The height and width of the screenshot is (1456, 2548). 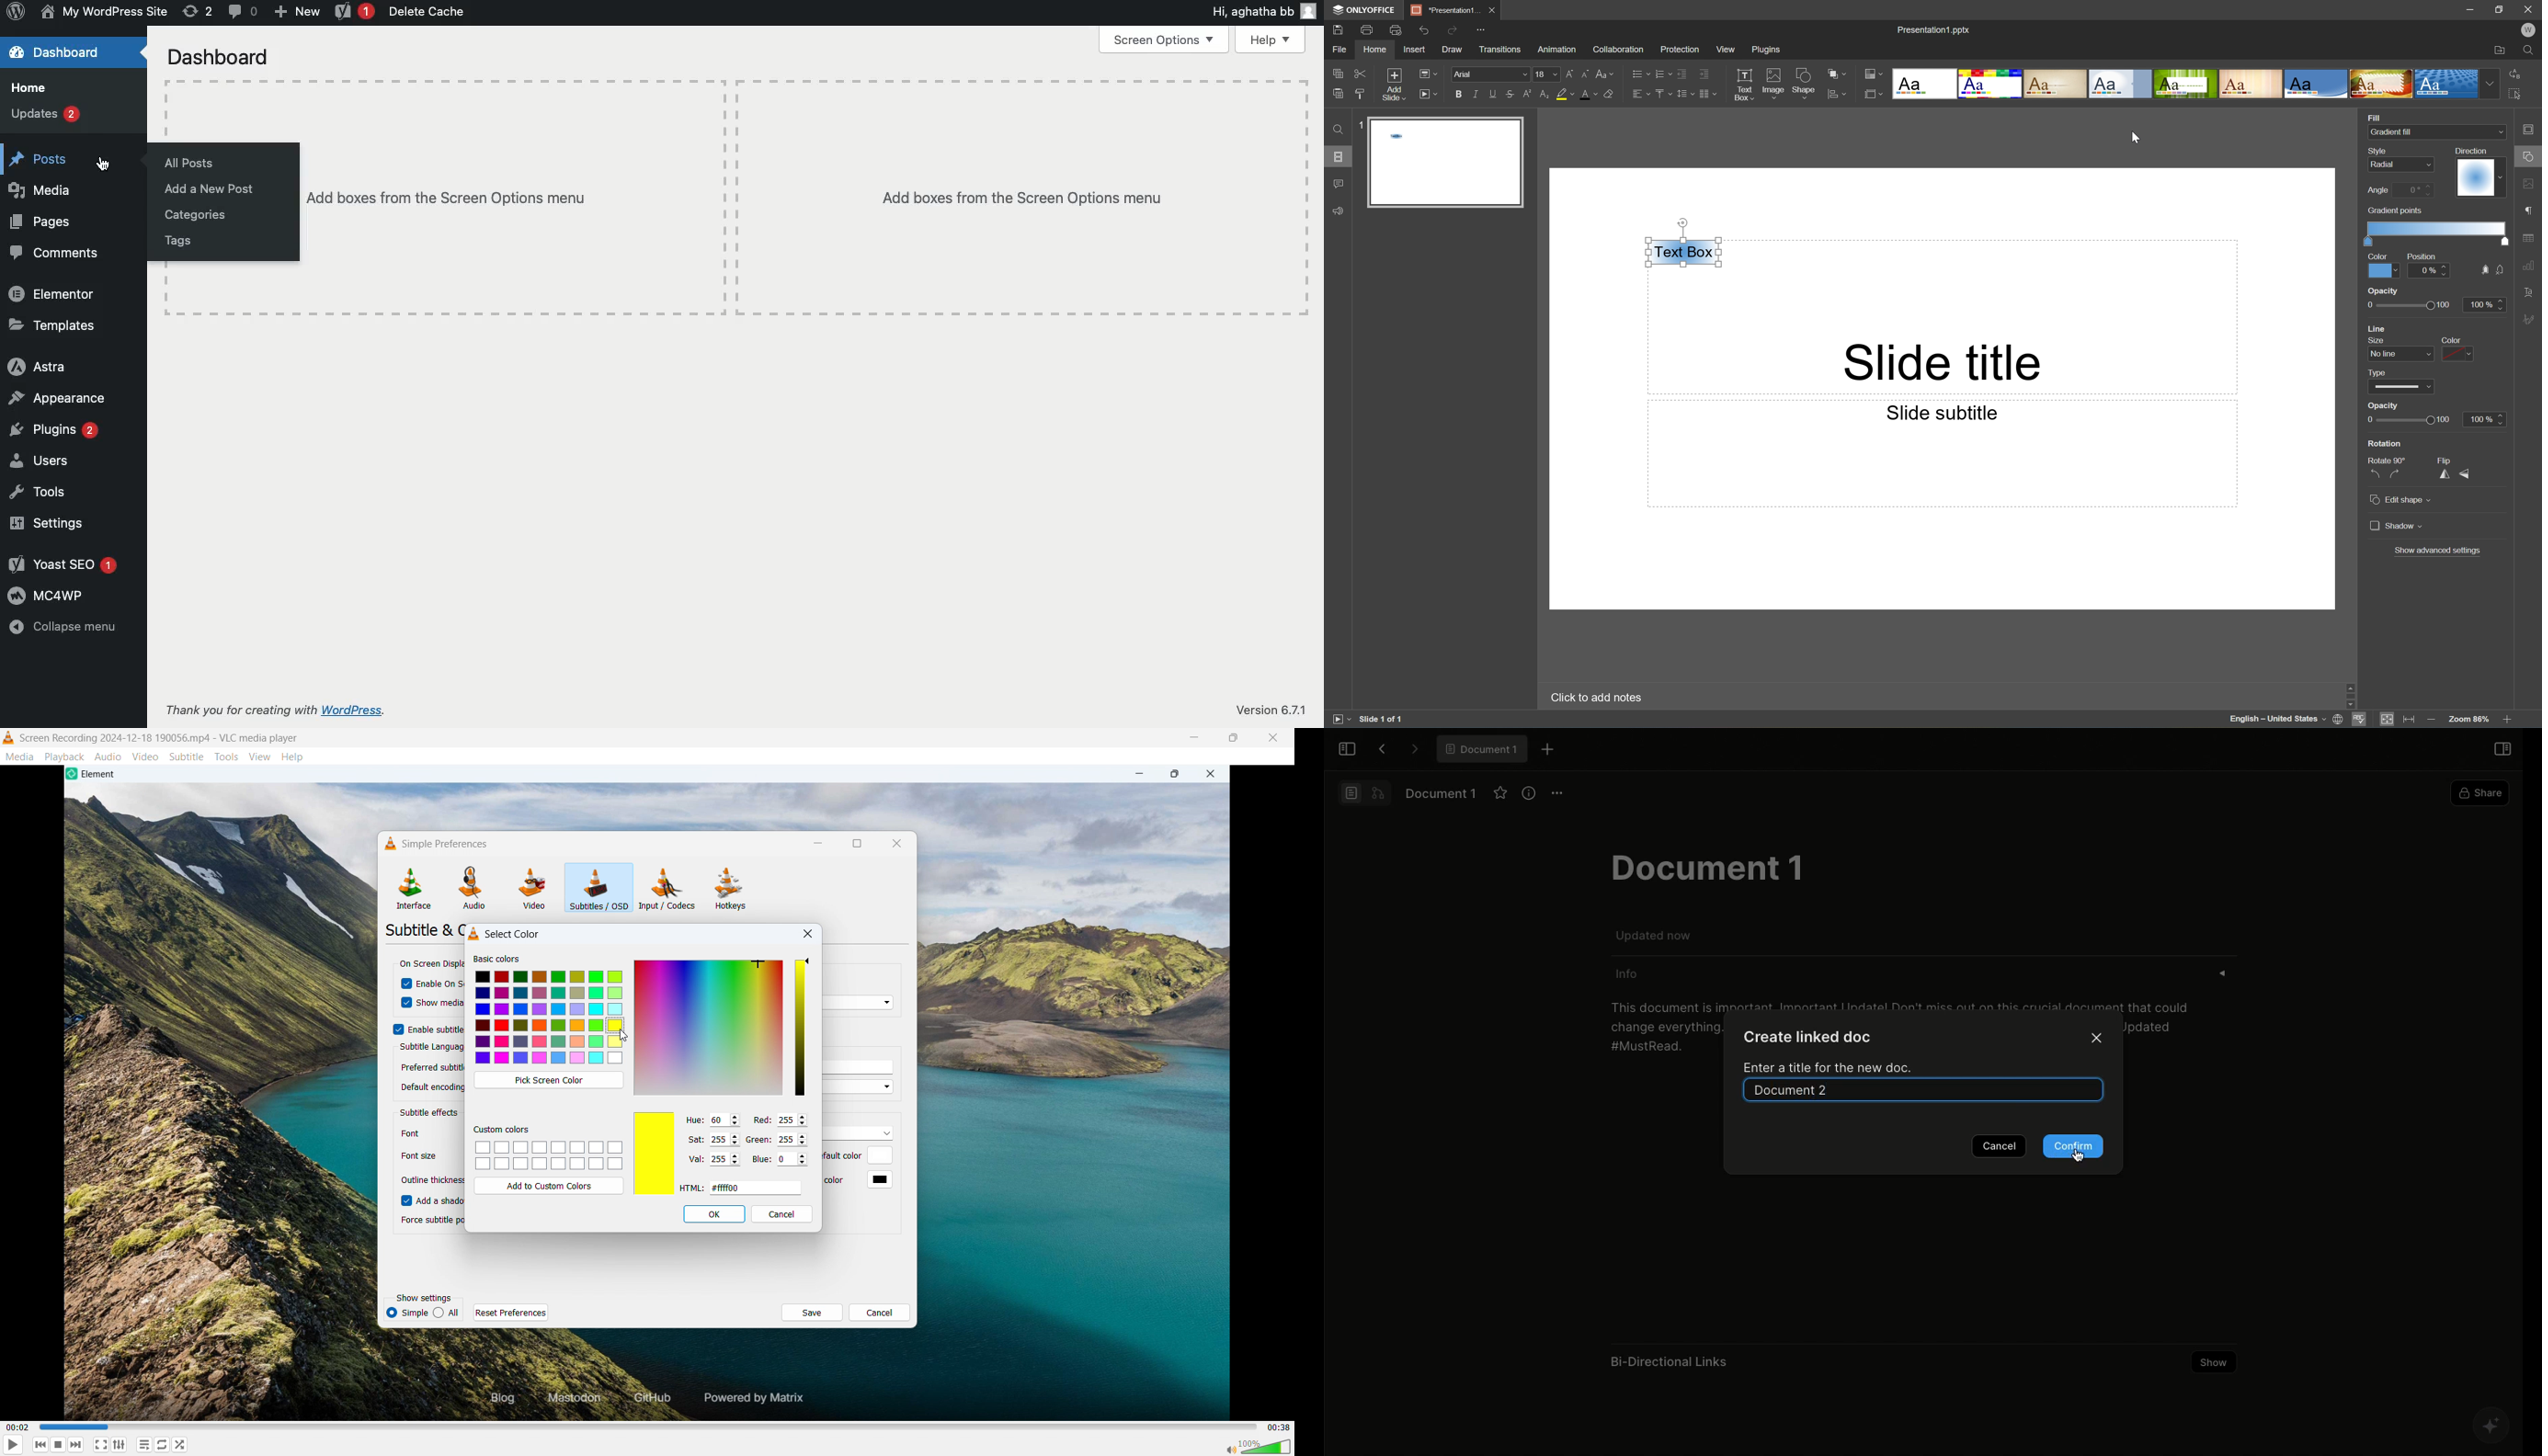 What do you see at coordinates (41, 222) in the screenshot?
I see `Pages` at bounding box center [41, 222].